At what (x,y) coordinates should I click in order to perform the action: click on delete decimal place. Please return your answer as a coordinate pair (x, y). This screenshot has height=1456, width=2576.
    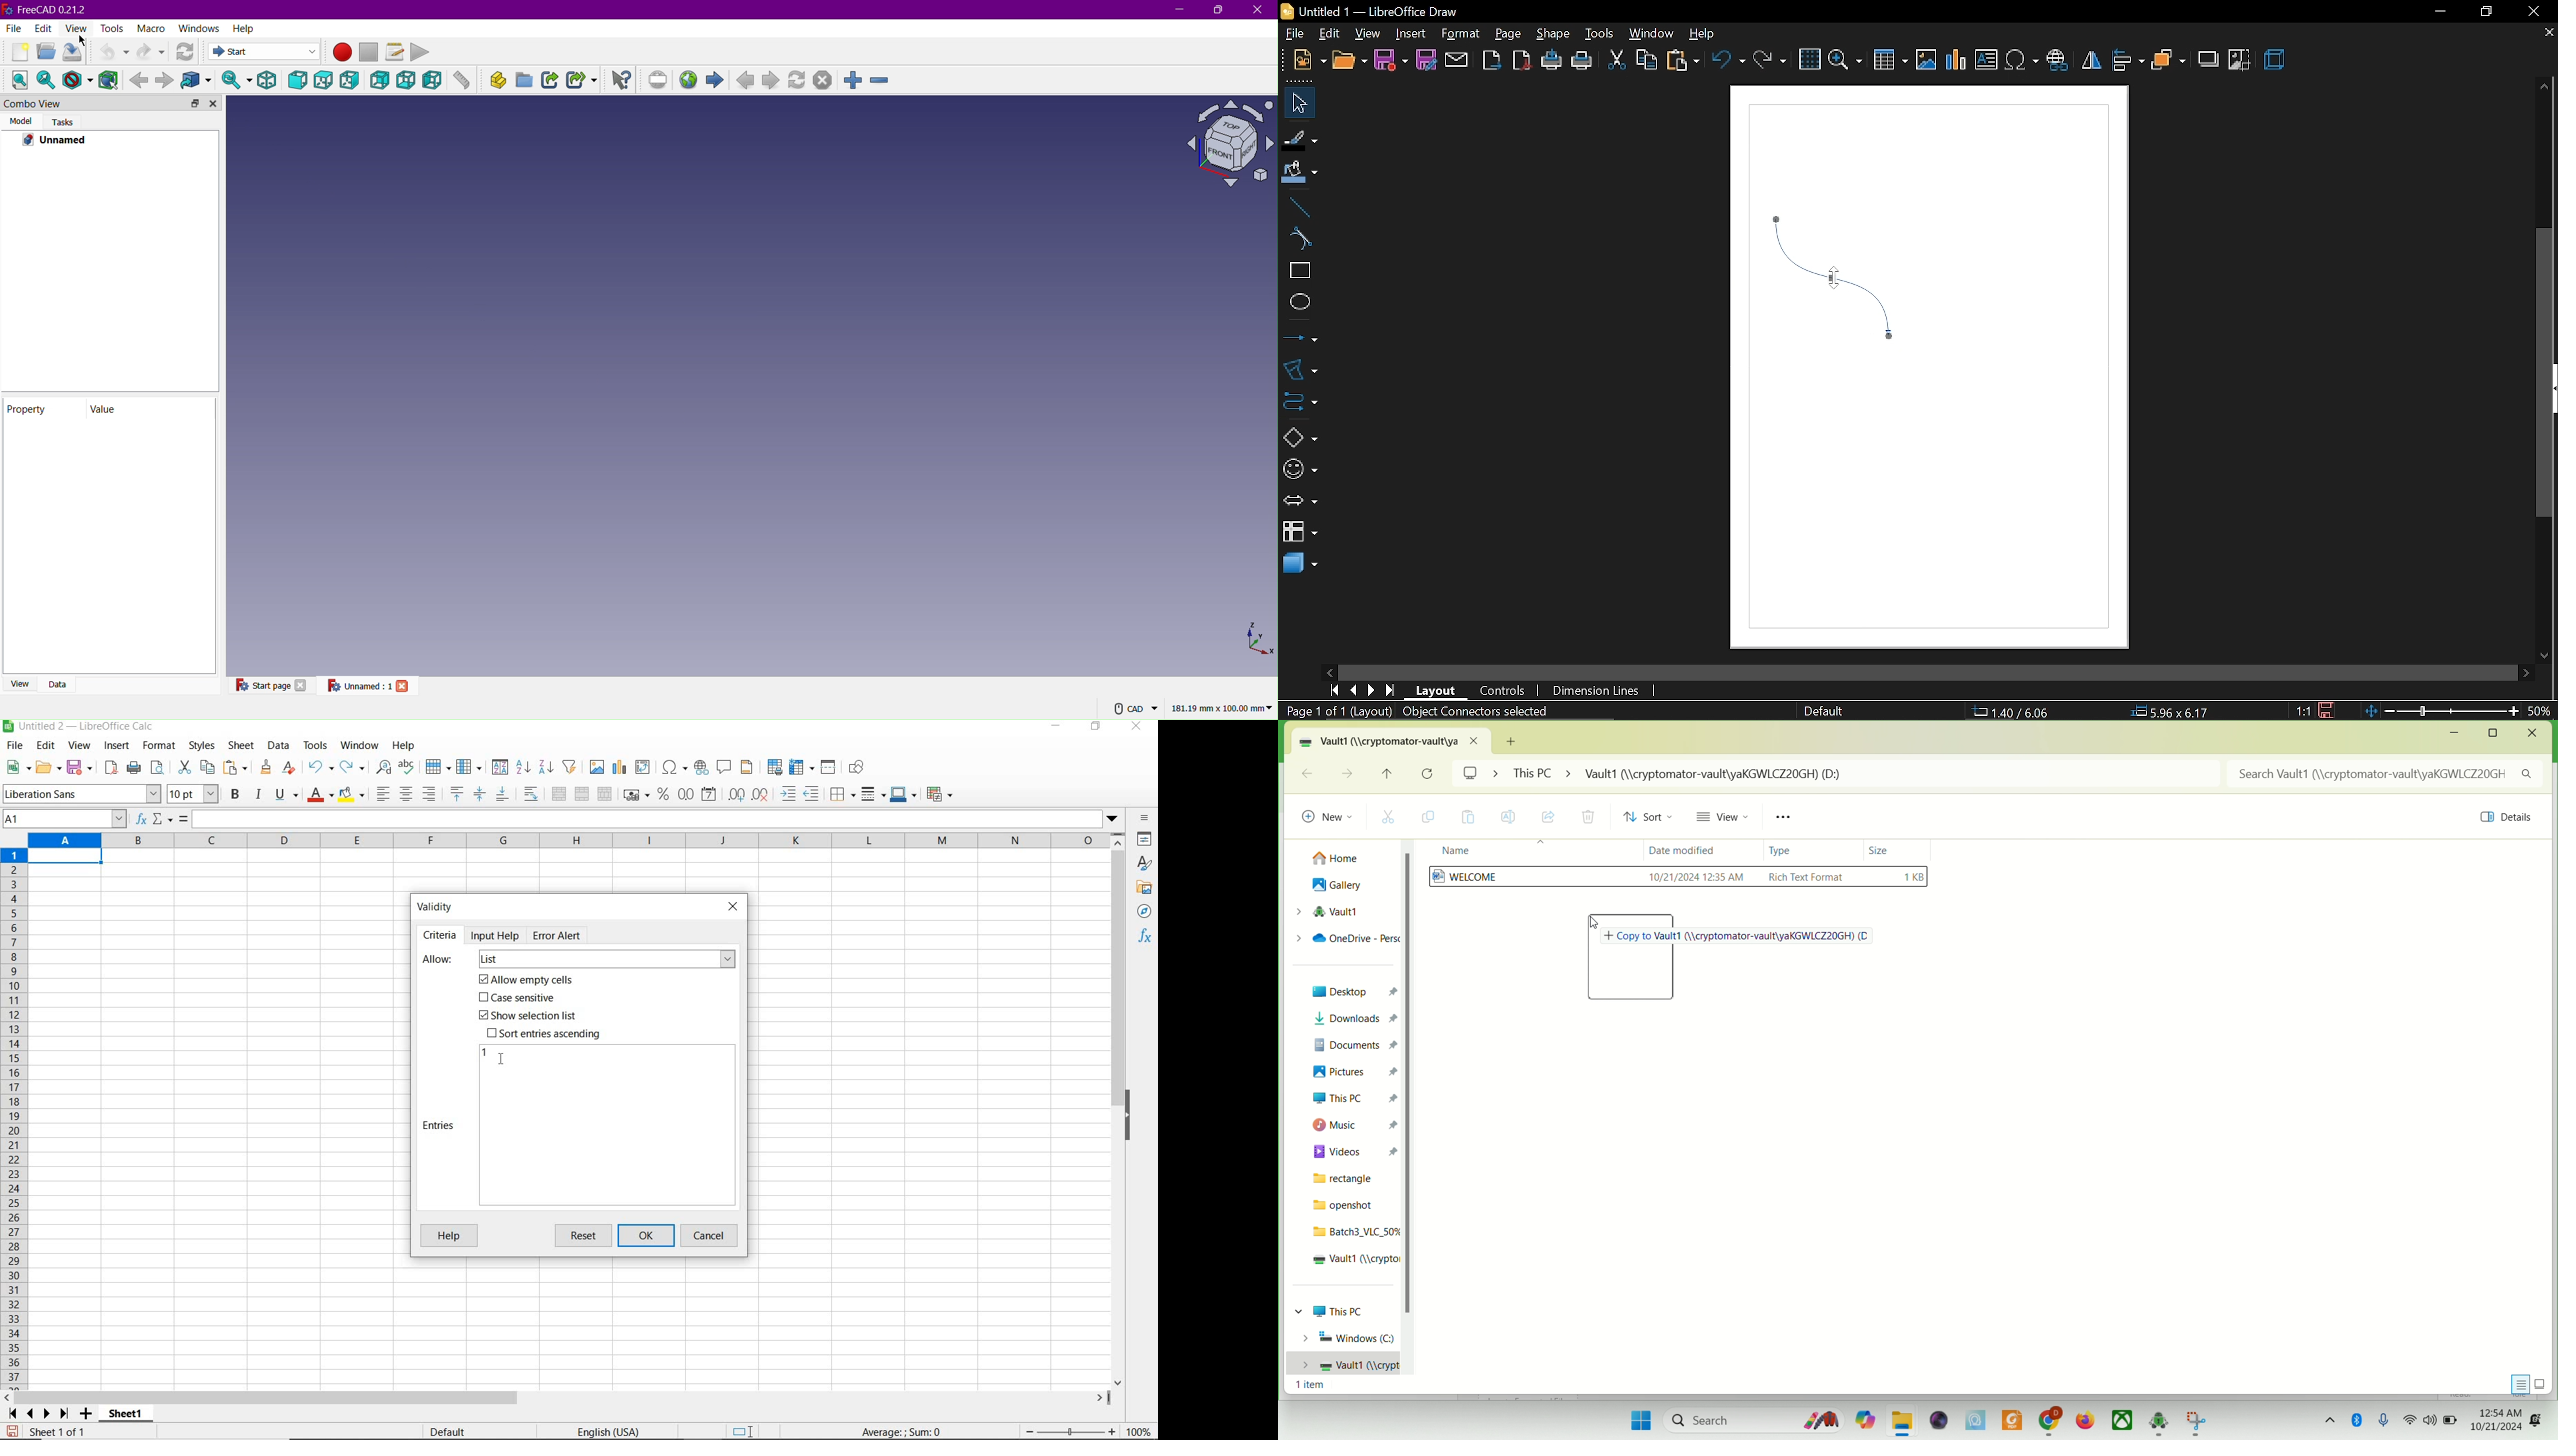
    Looking at the image, I should click on (761, 794).